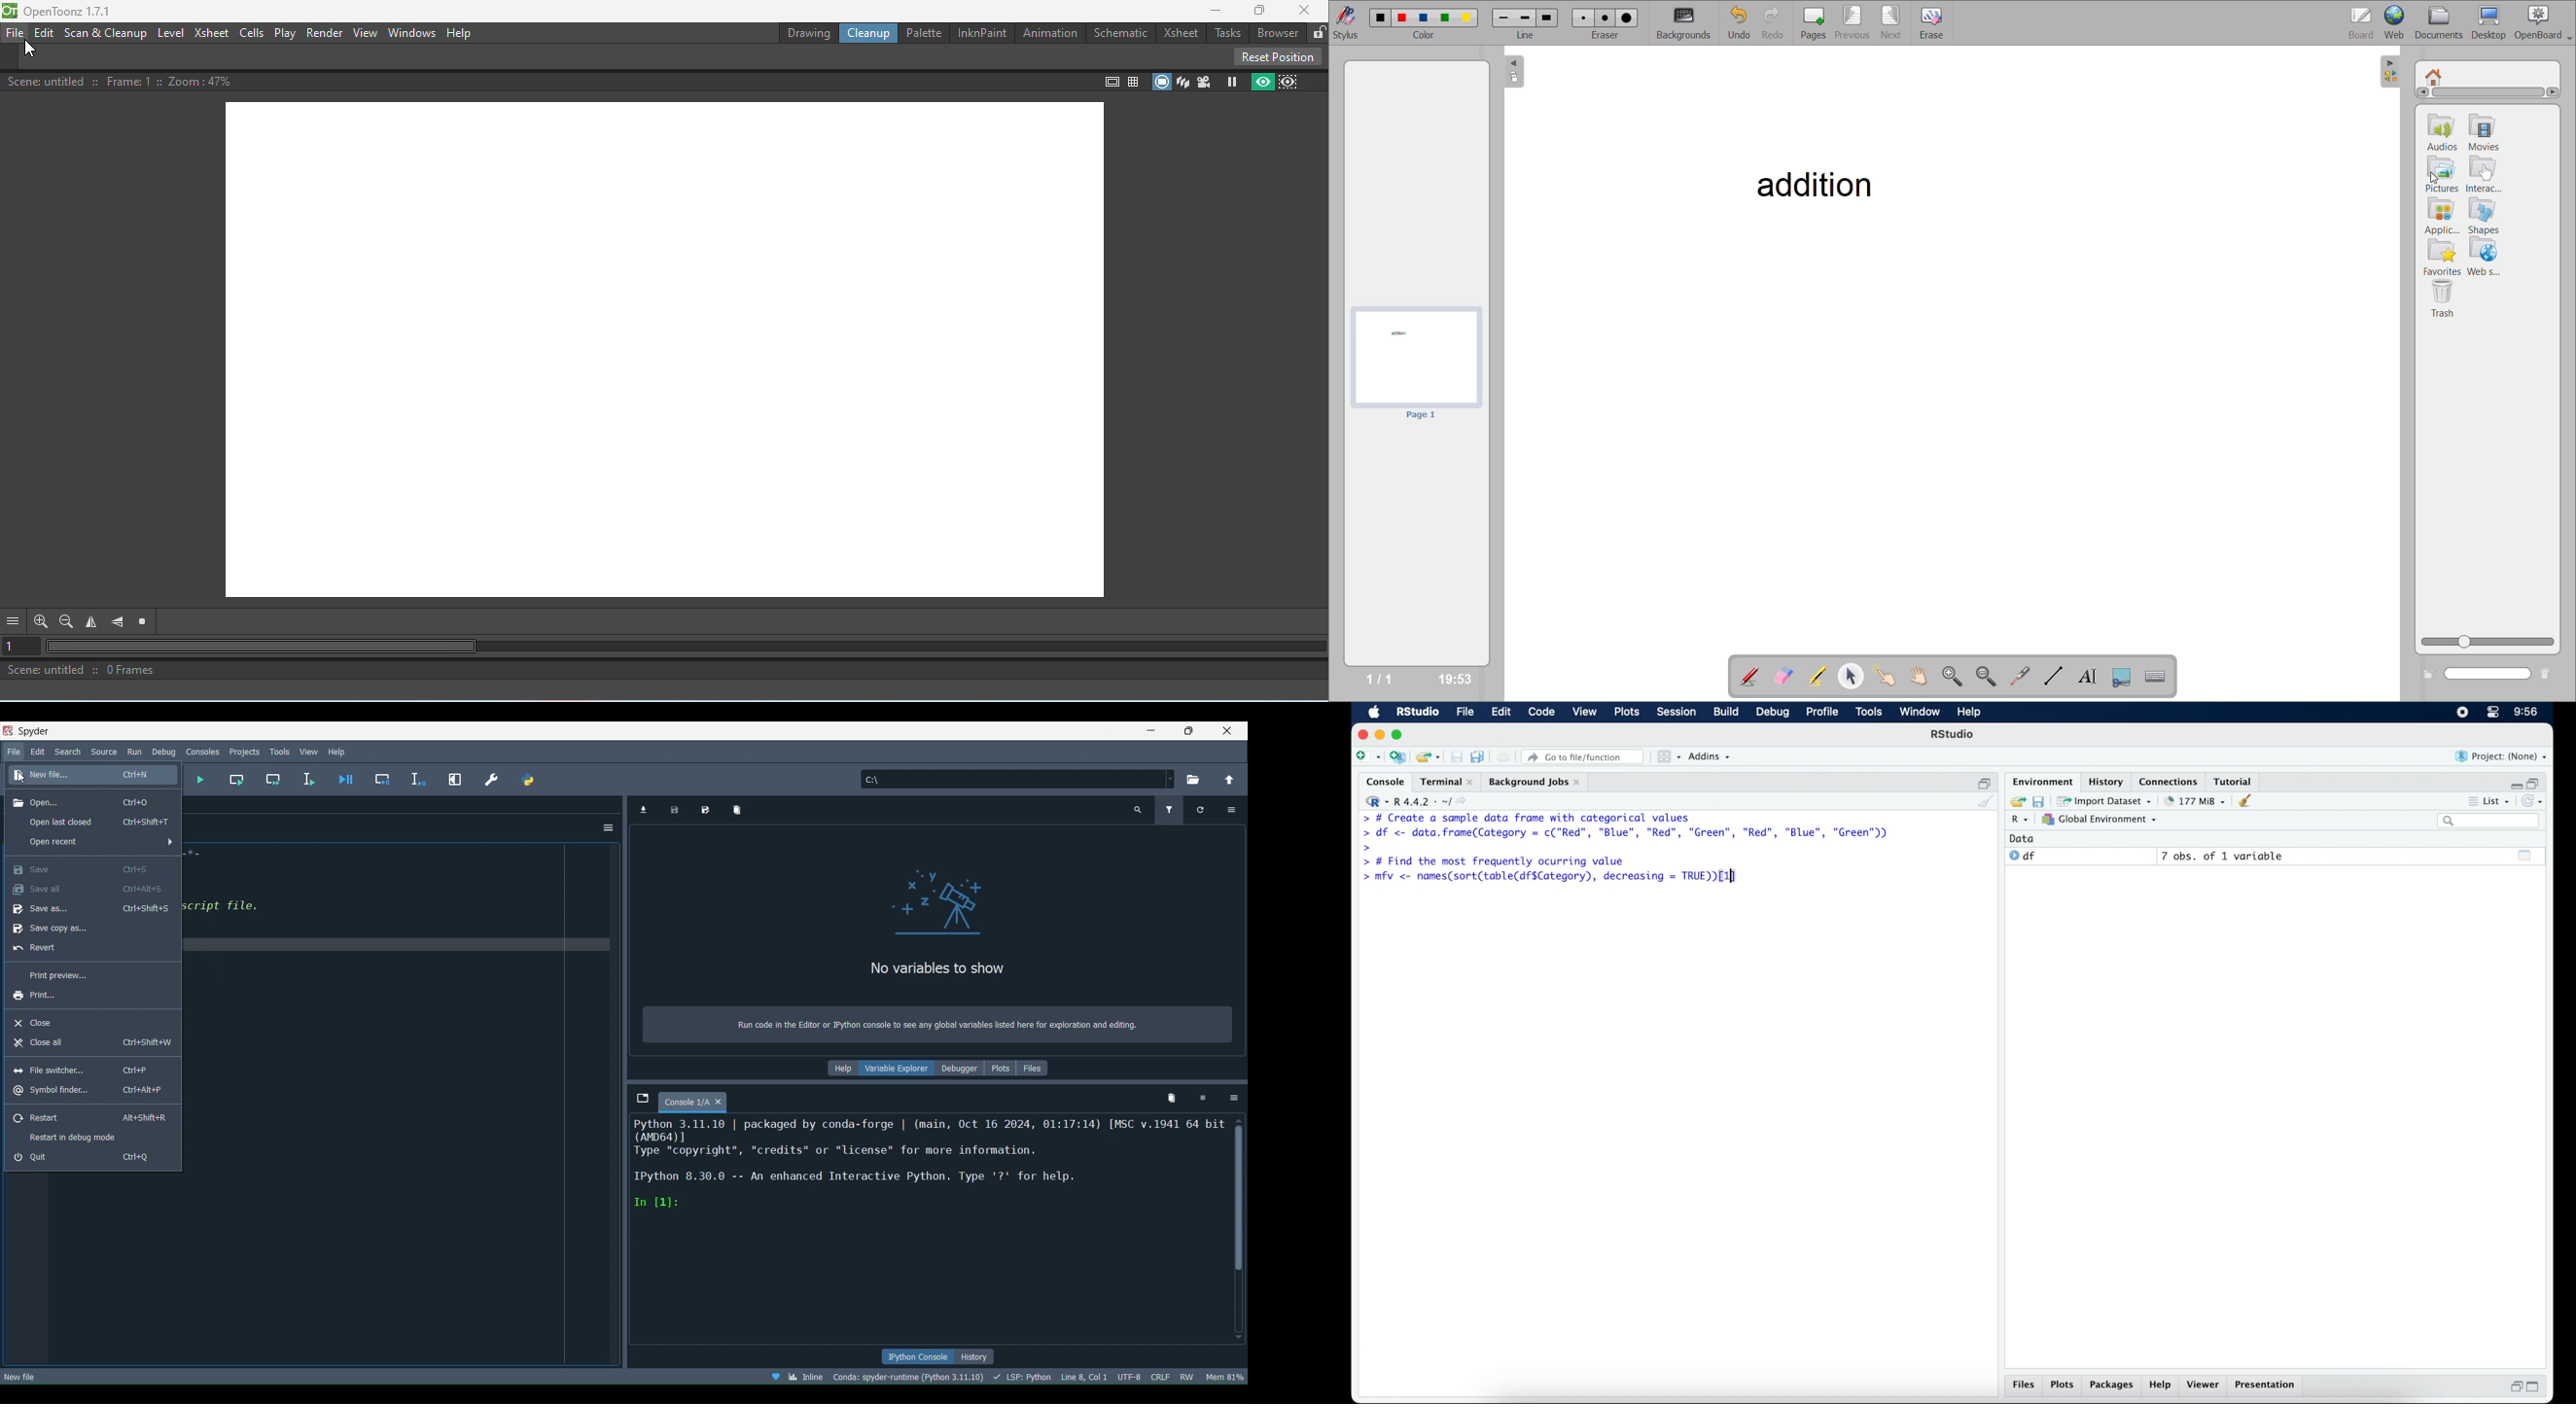 Image resolution: width=2576 pixels, height=1428 pixels. What do you see at coordinates (675, 811) in the screenshot?
I see `Save data` at bounding box center [675, 811].